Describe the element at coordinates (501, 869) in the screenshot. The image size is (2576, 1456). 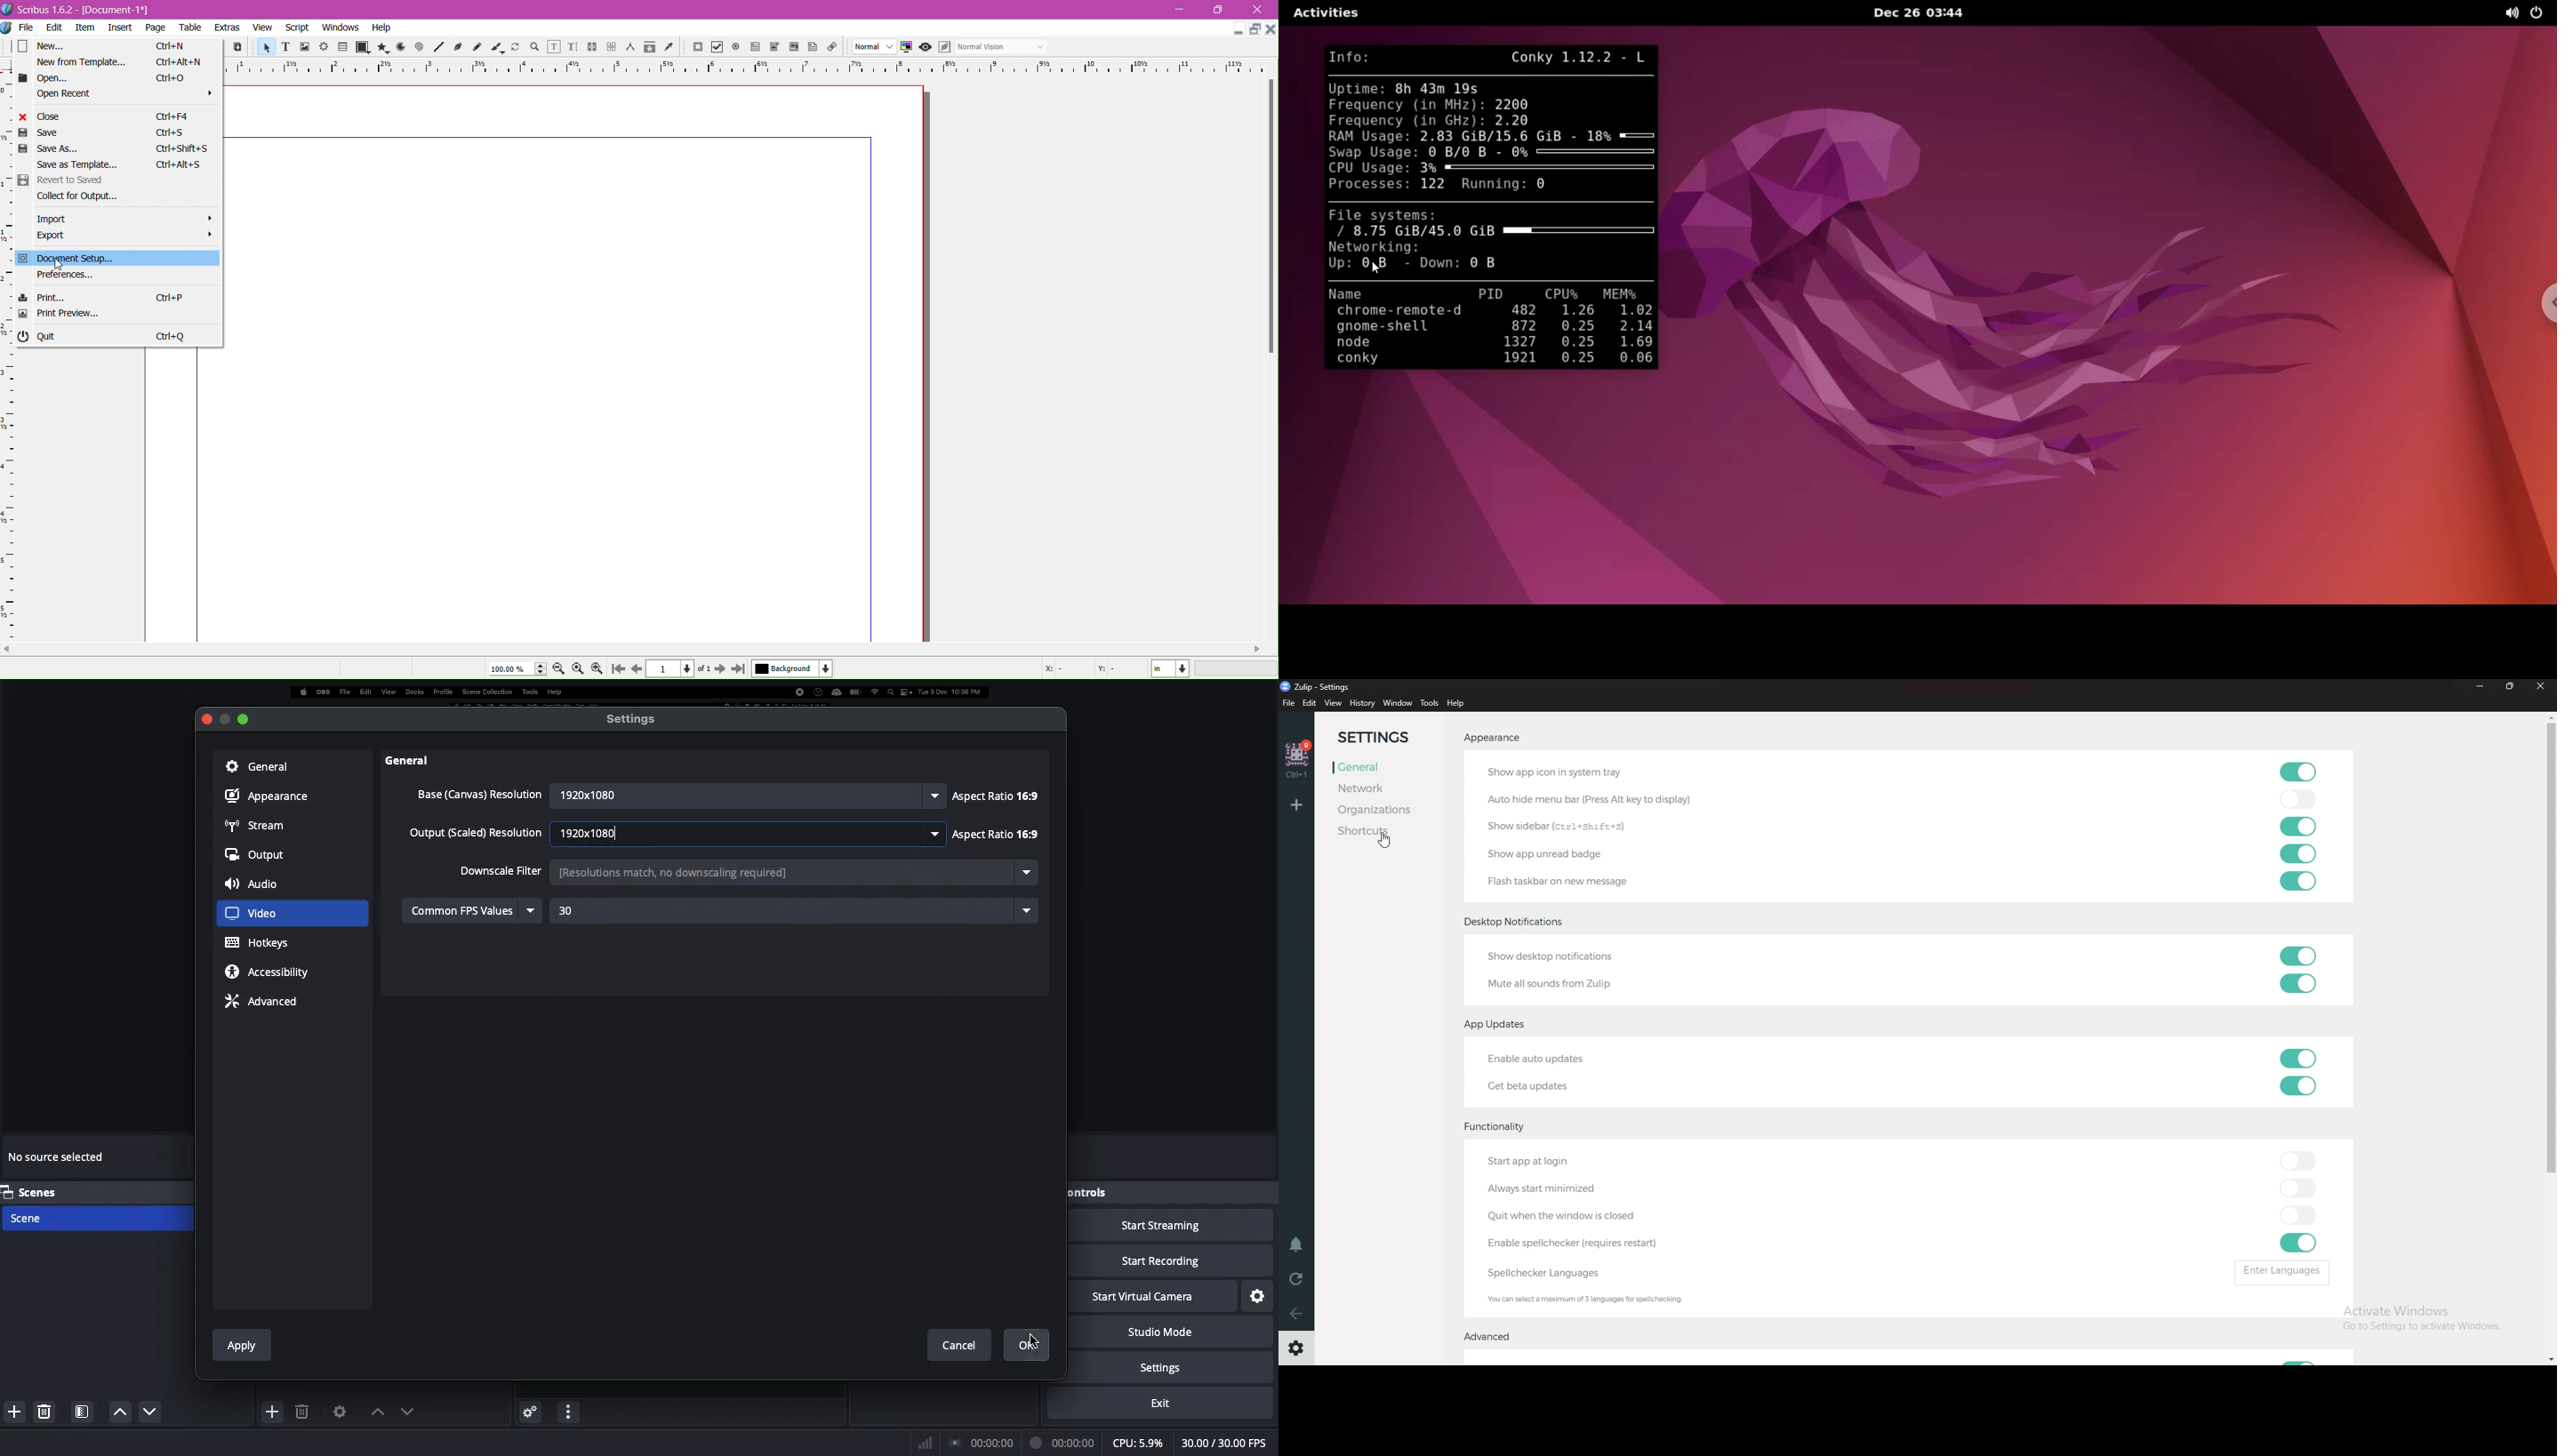
I see `Downscale filter` at that location.